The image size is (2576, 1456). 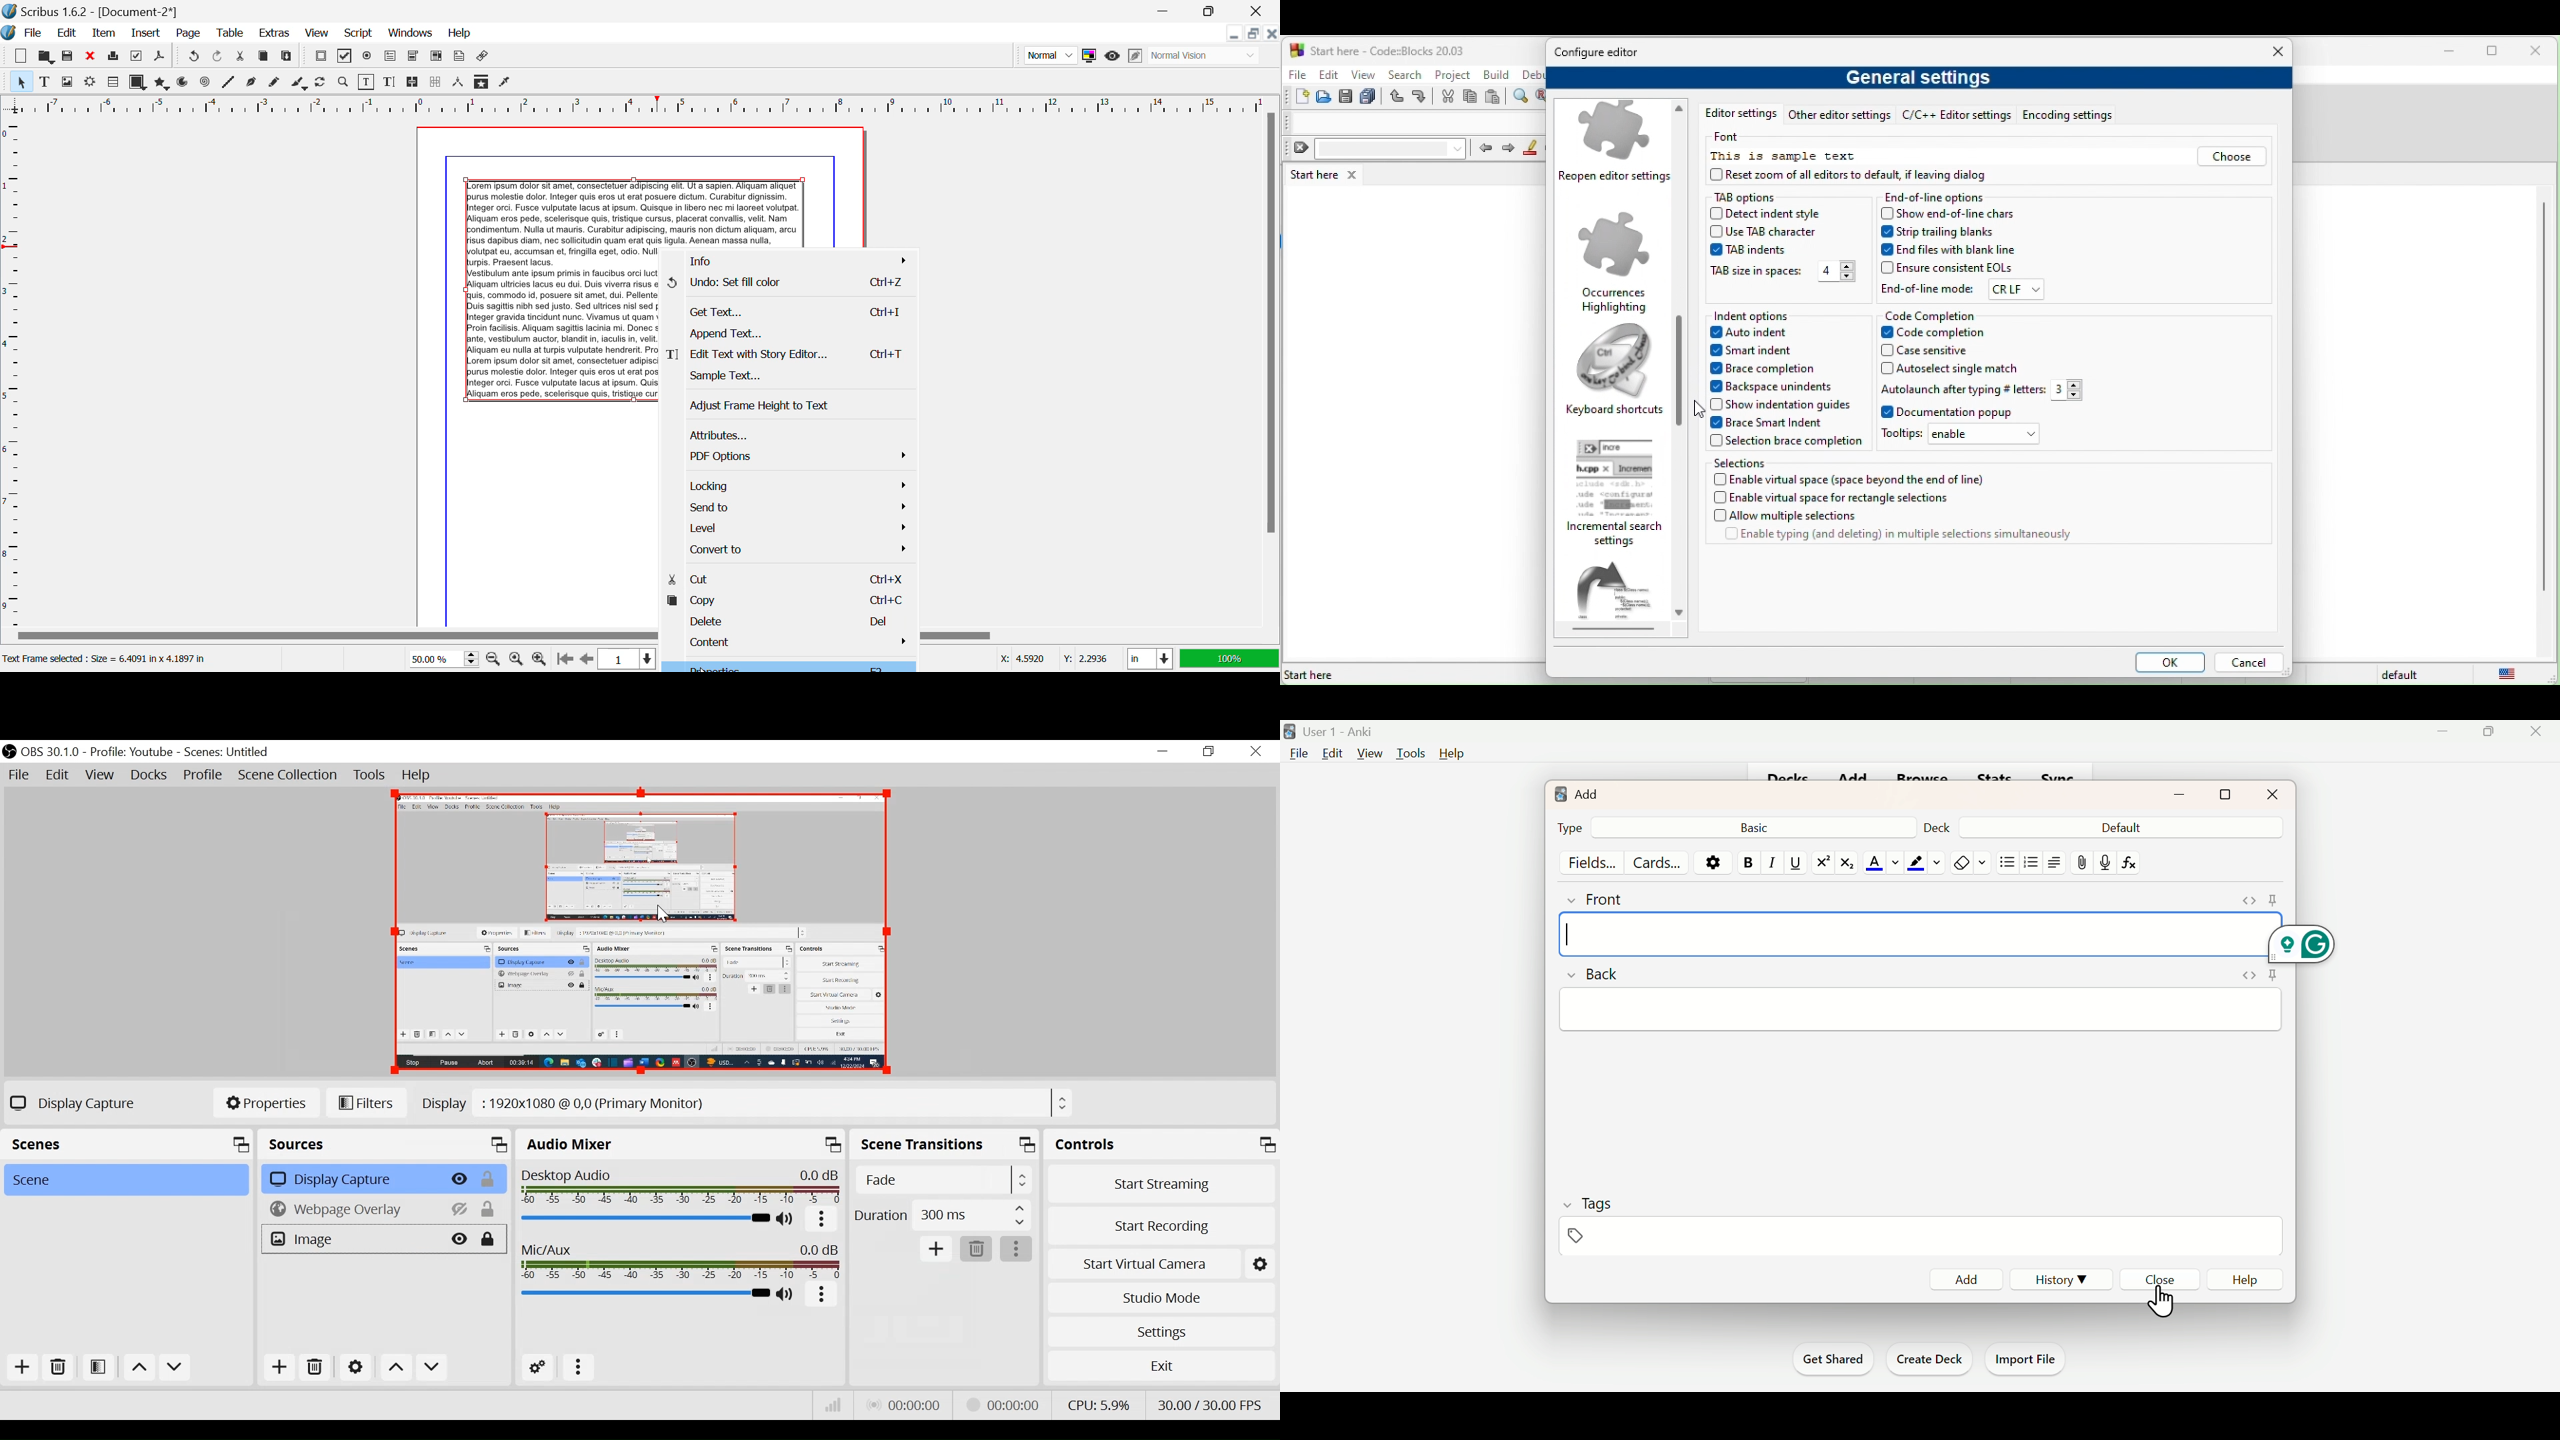 What do you see at coordinates (1607, 903) in the screenshot?
I see `Front` at bounding box center [1607, 903].